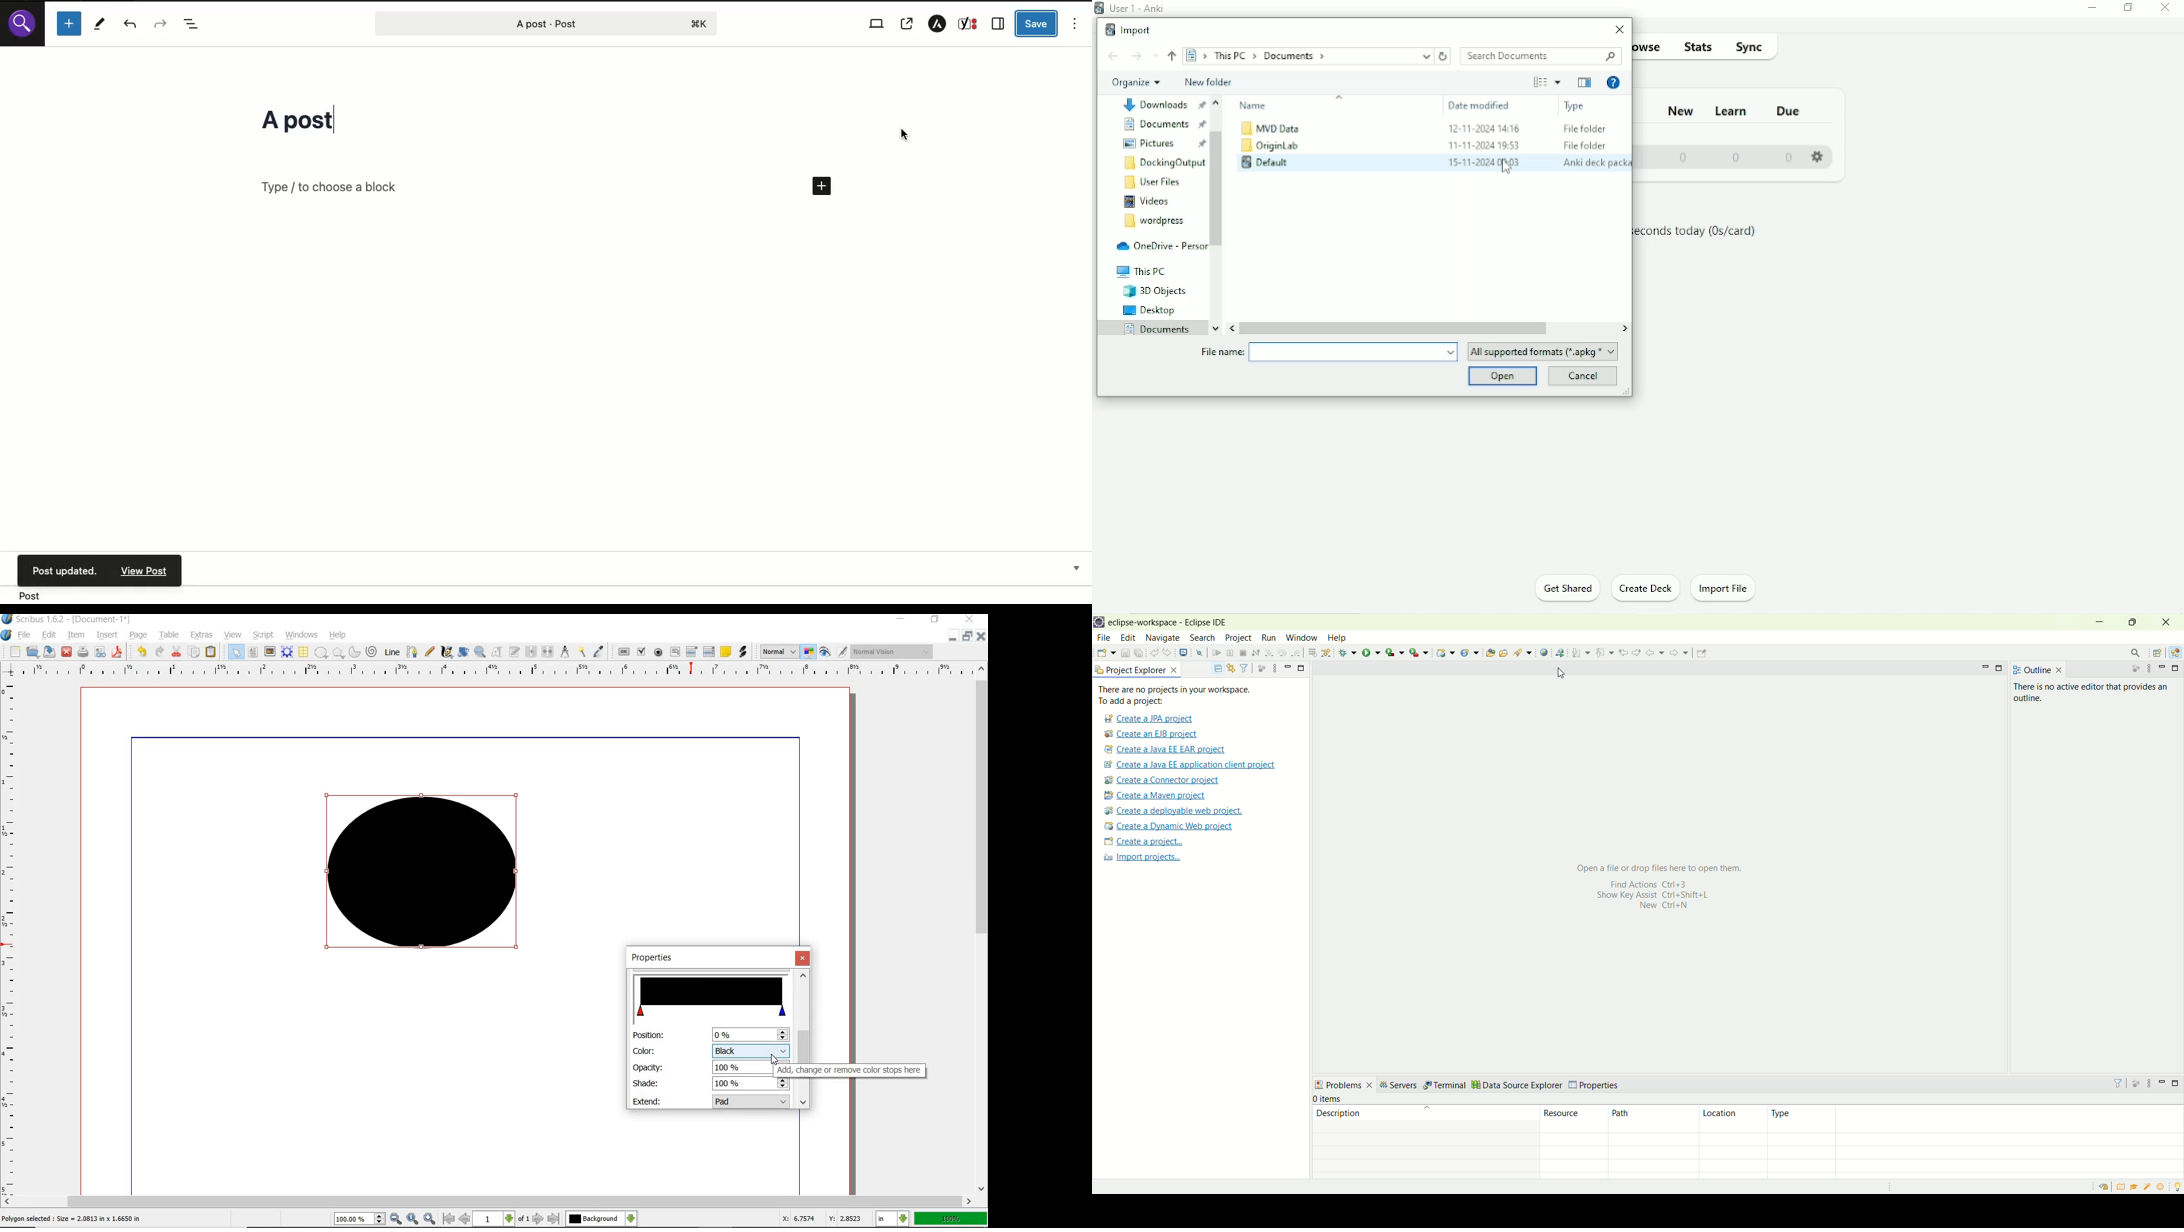  Describe the element at coordinates (1165, 105) in the screenshot. I see `Document` at that location.